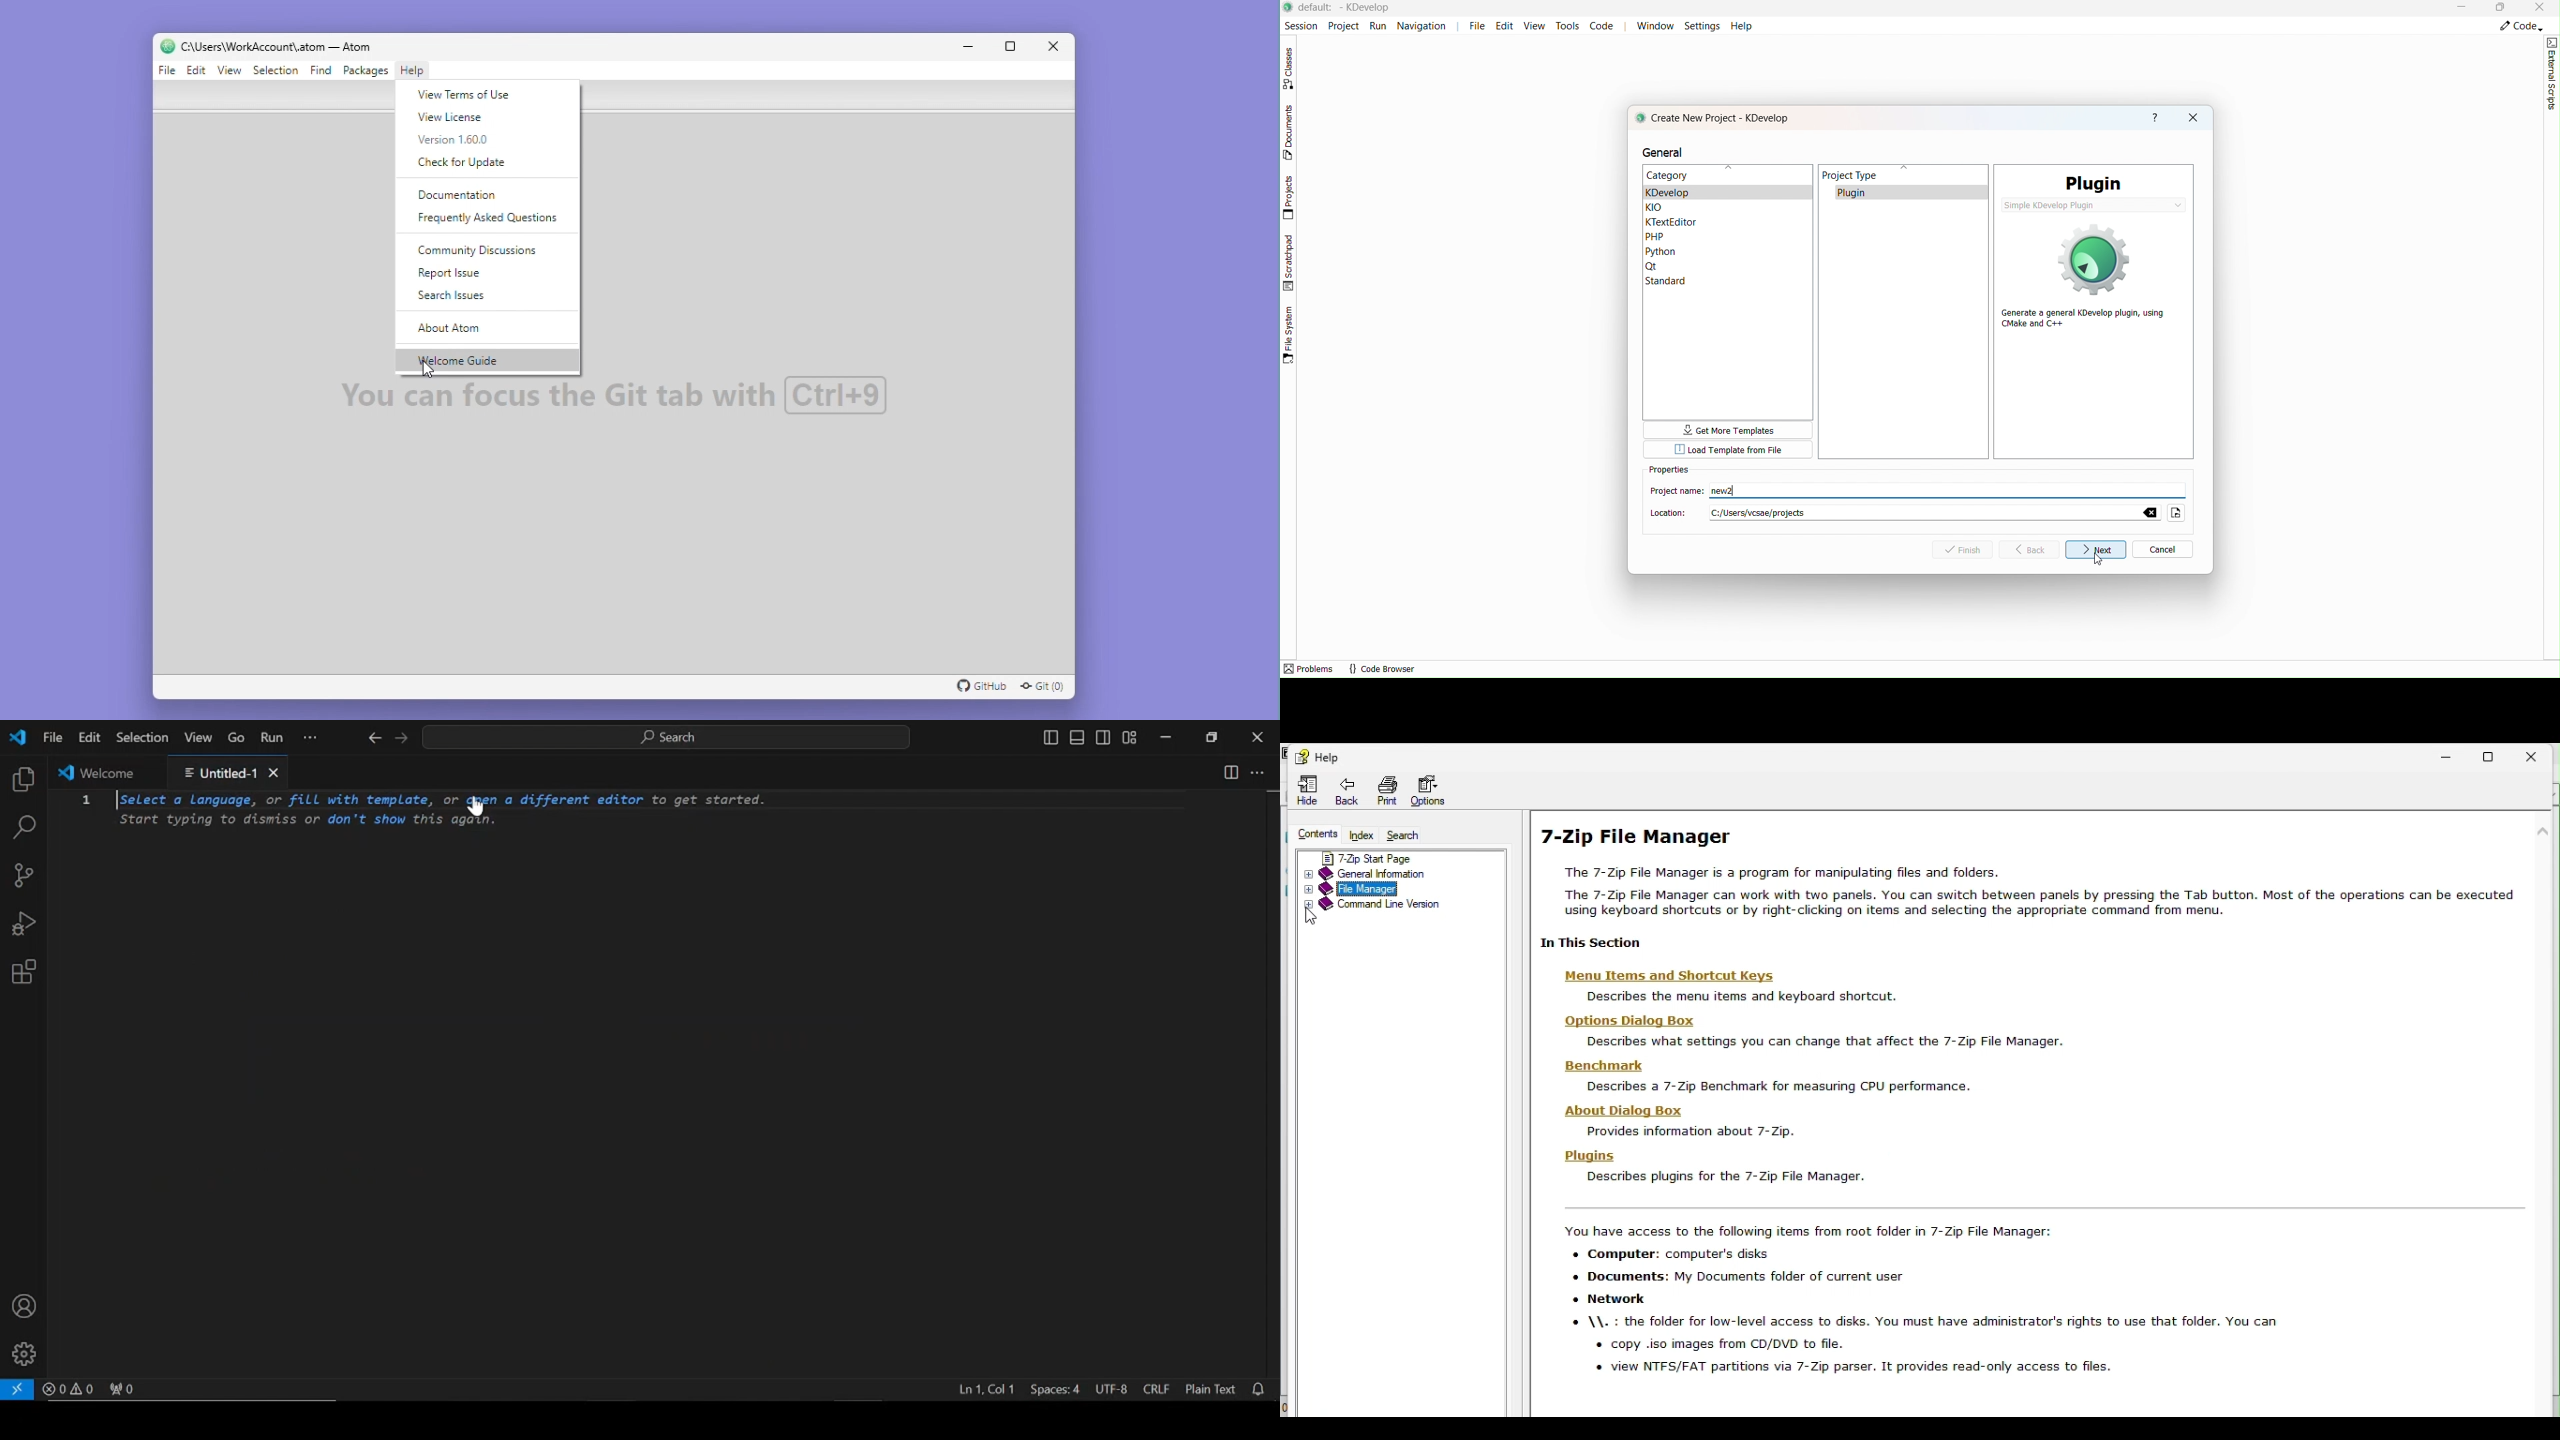  I want to click on Version 1.60.0, so click(466, 138).